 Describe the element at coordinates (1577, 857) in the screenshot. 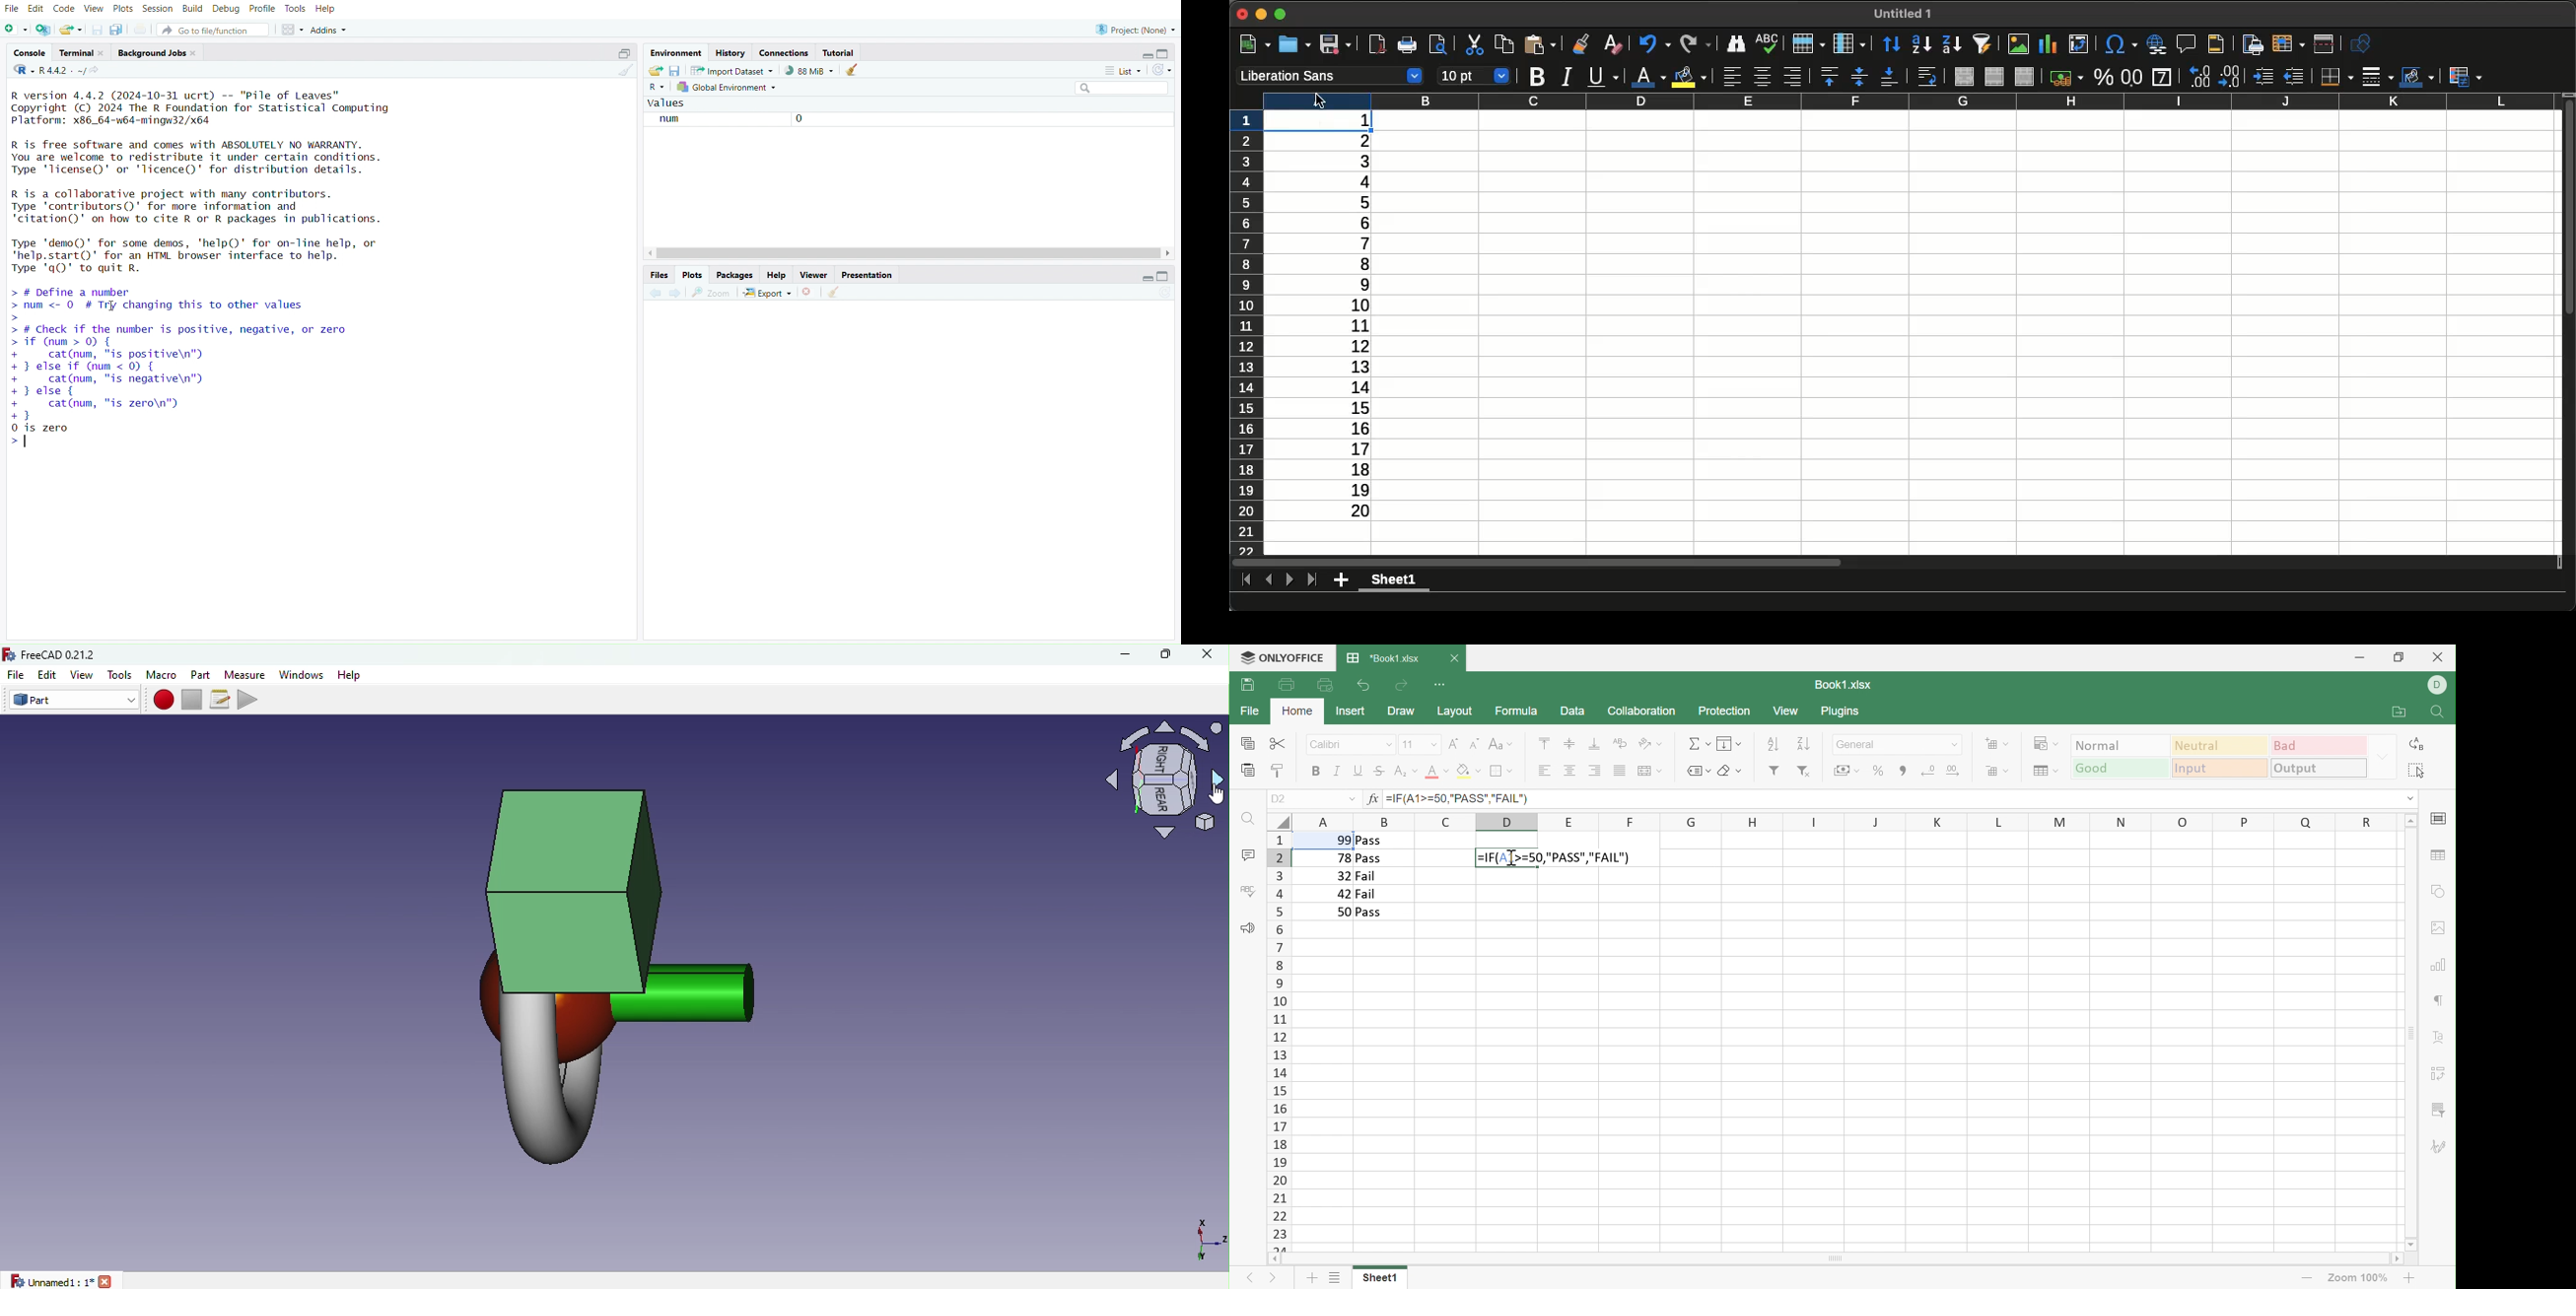

I see `=IF(A1>=50,"Pass","Fail")` at that location.